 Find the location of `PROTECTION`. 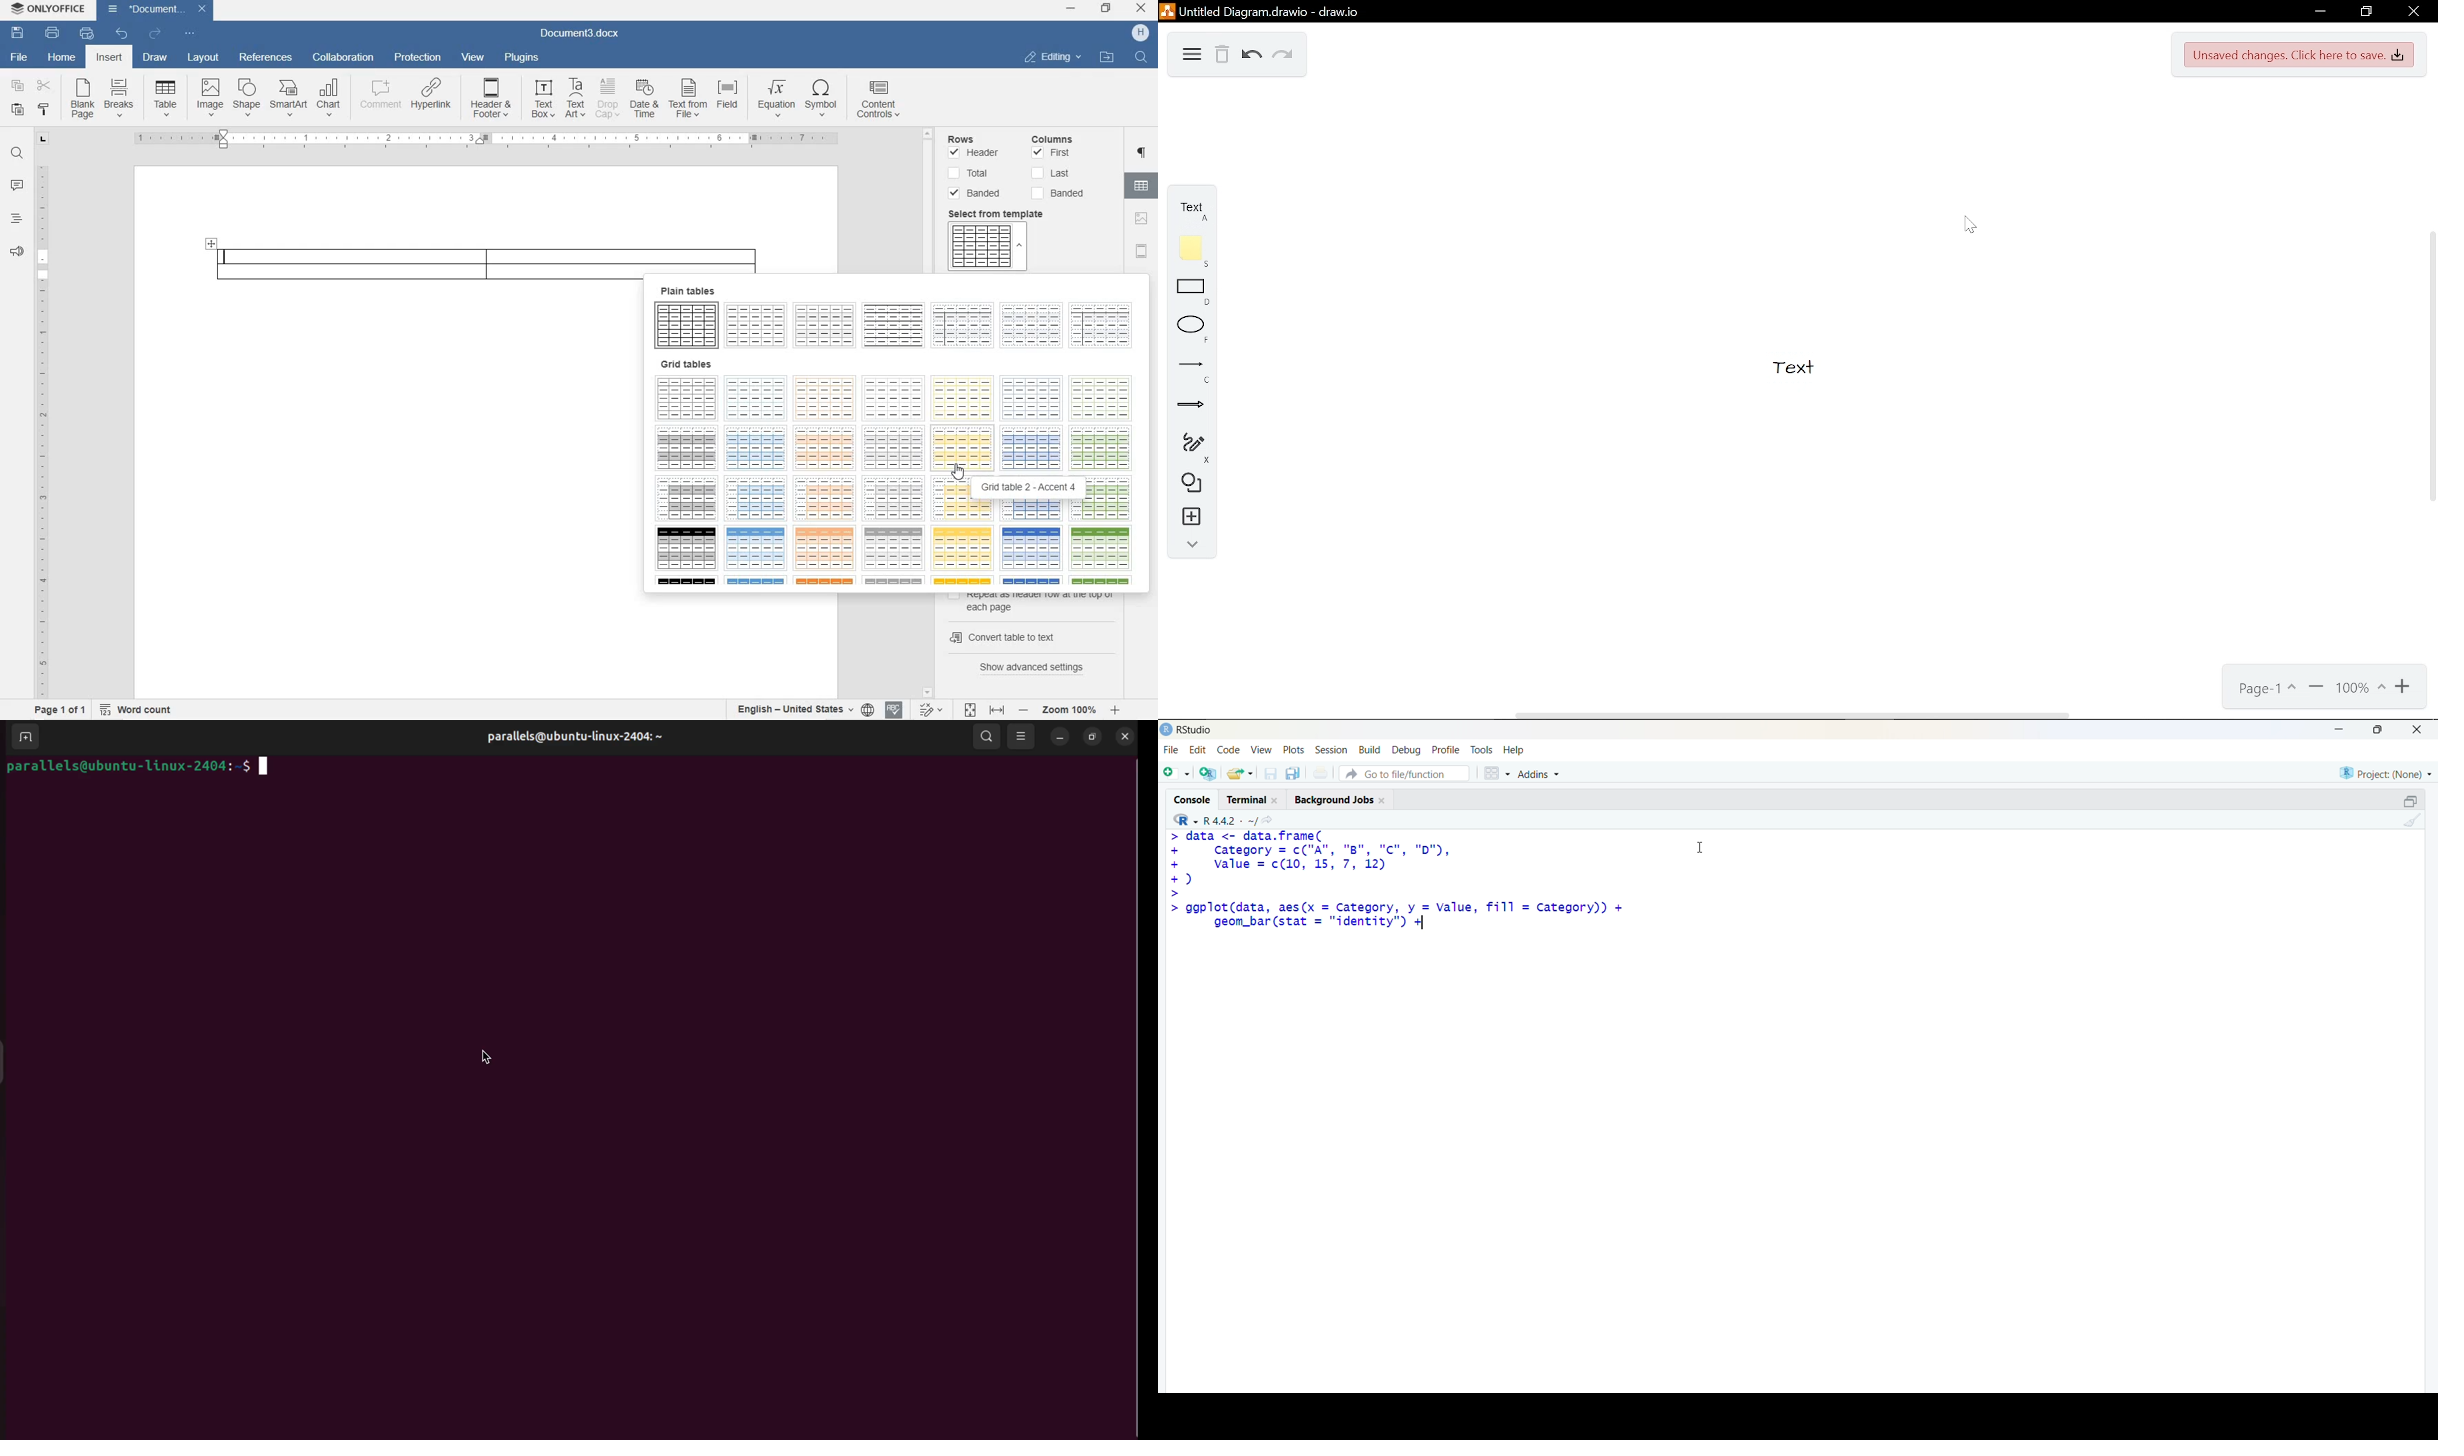

PROTECTION is located at coordinates (417, 59).